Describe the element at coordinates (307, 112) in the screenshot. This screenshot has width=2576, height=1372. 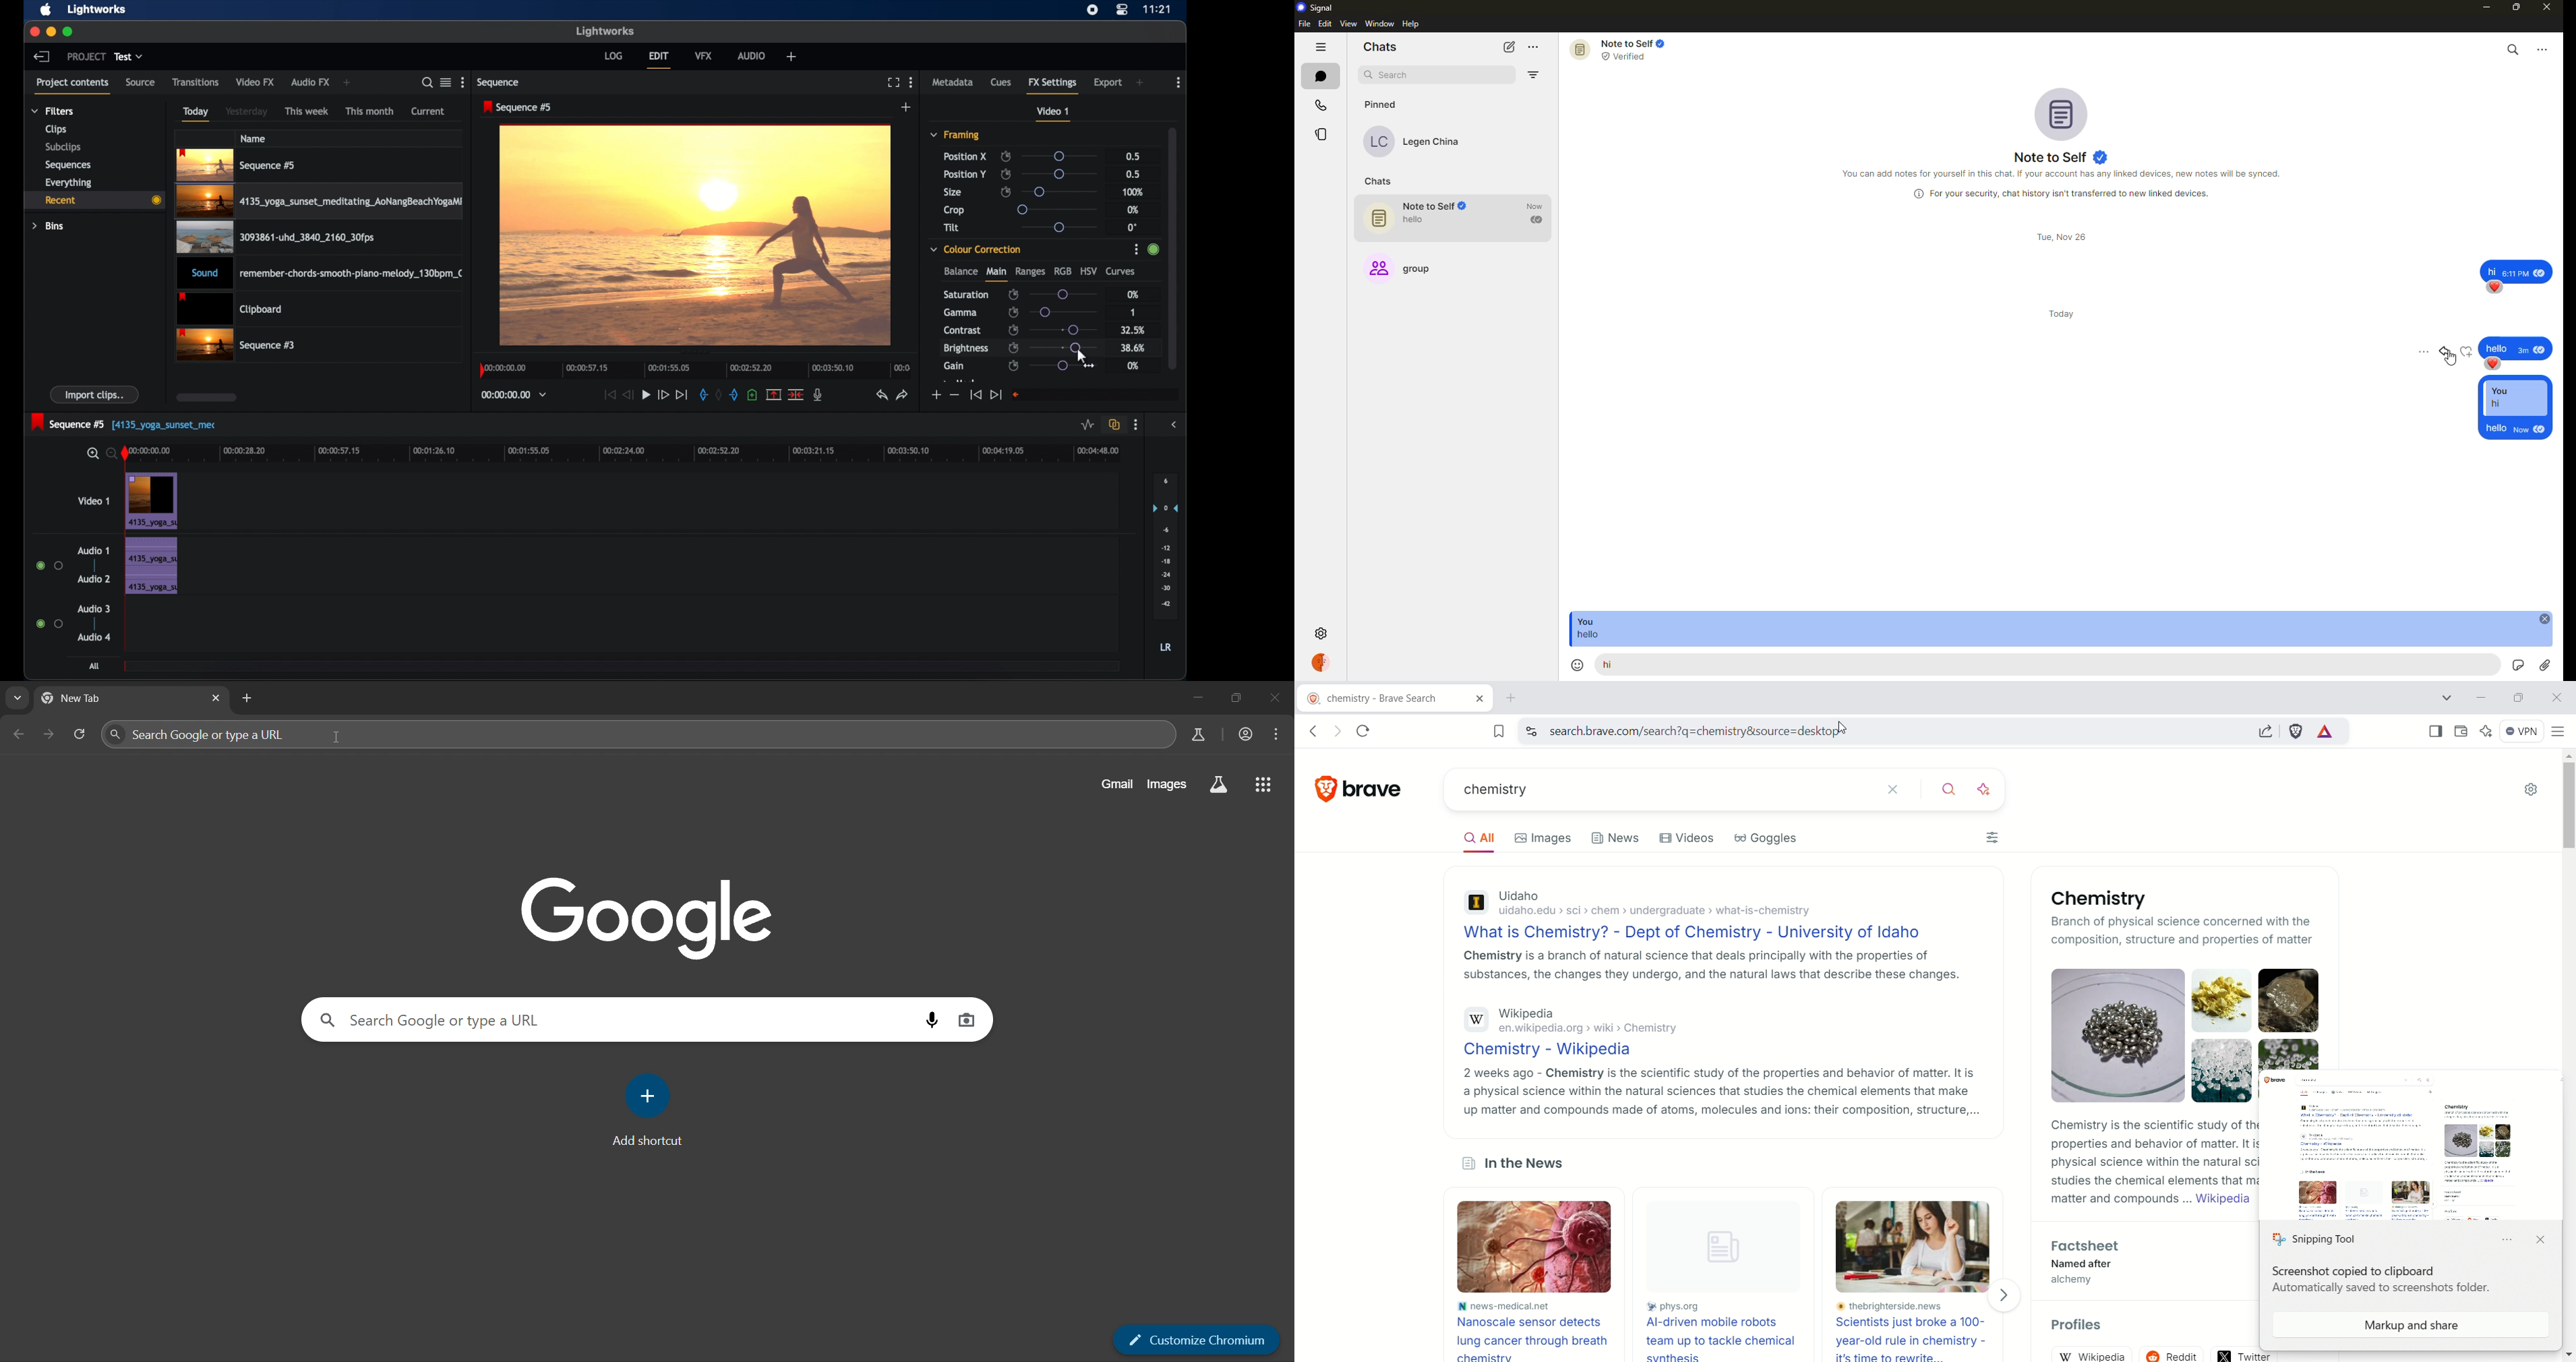
I see `this week` at that location.